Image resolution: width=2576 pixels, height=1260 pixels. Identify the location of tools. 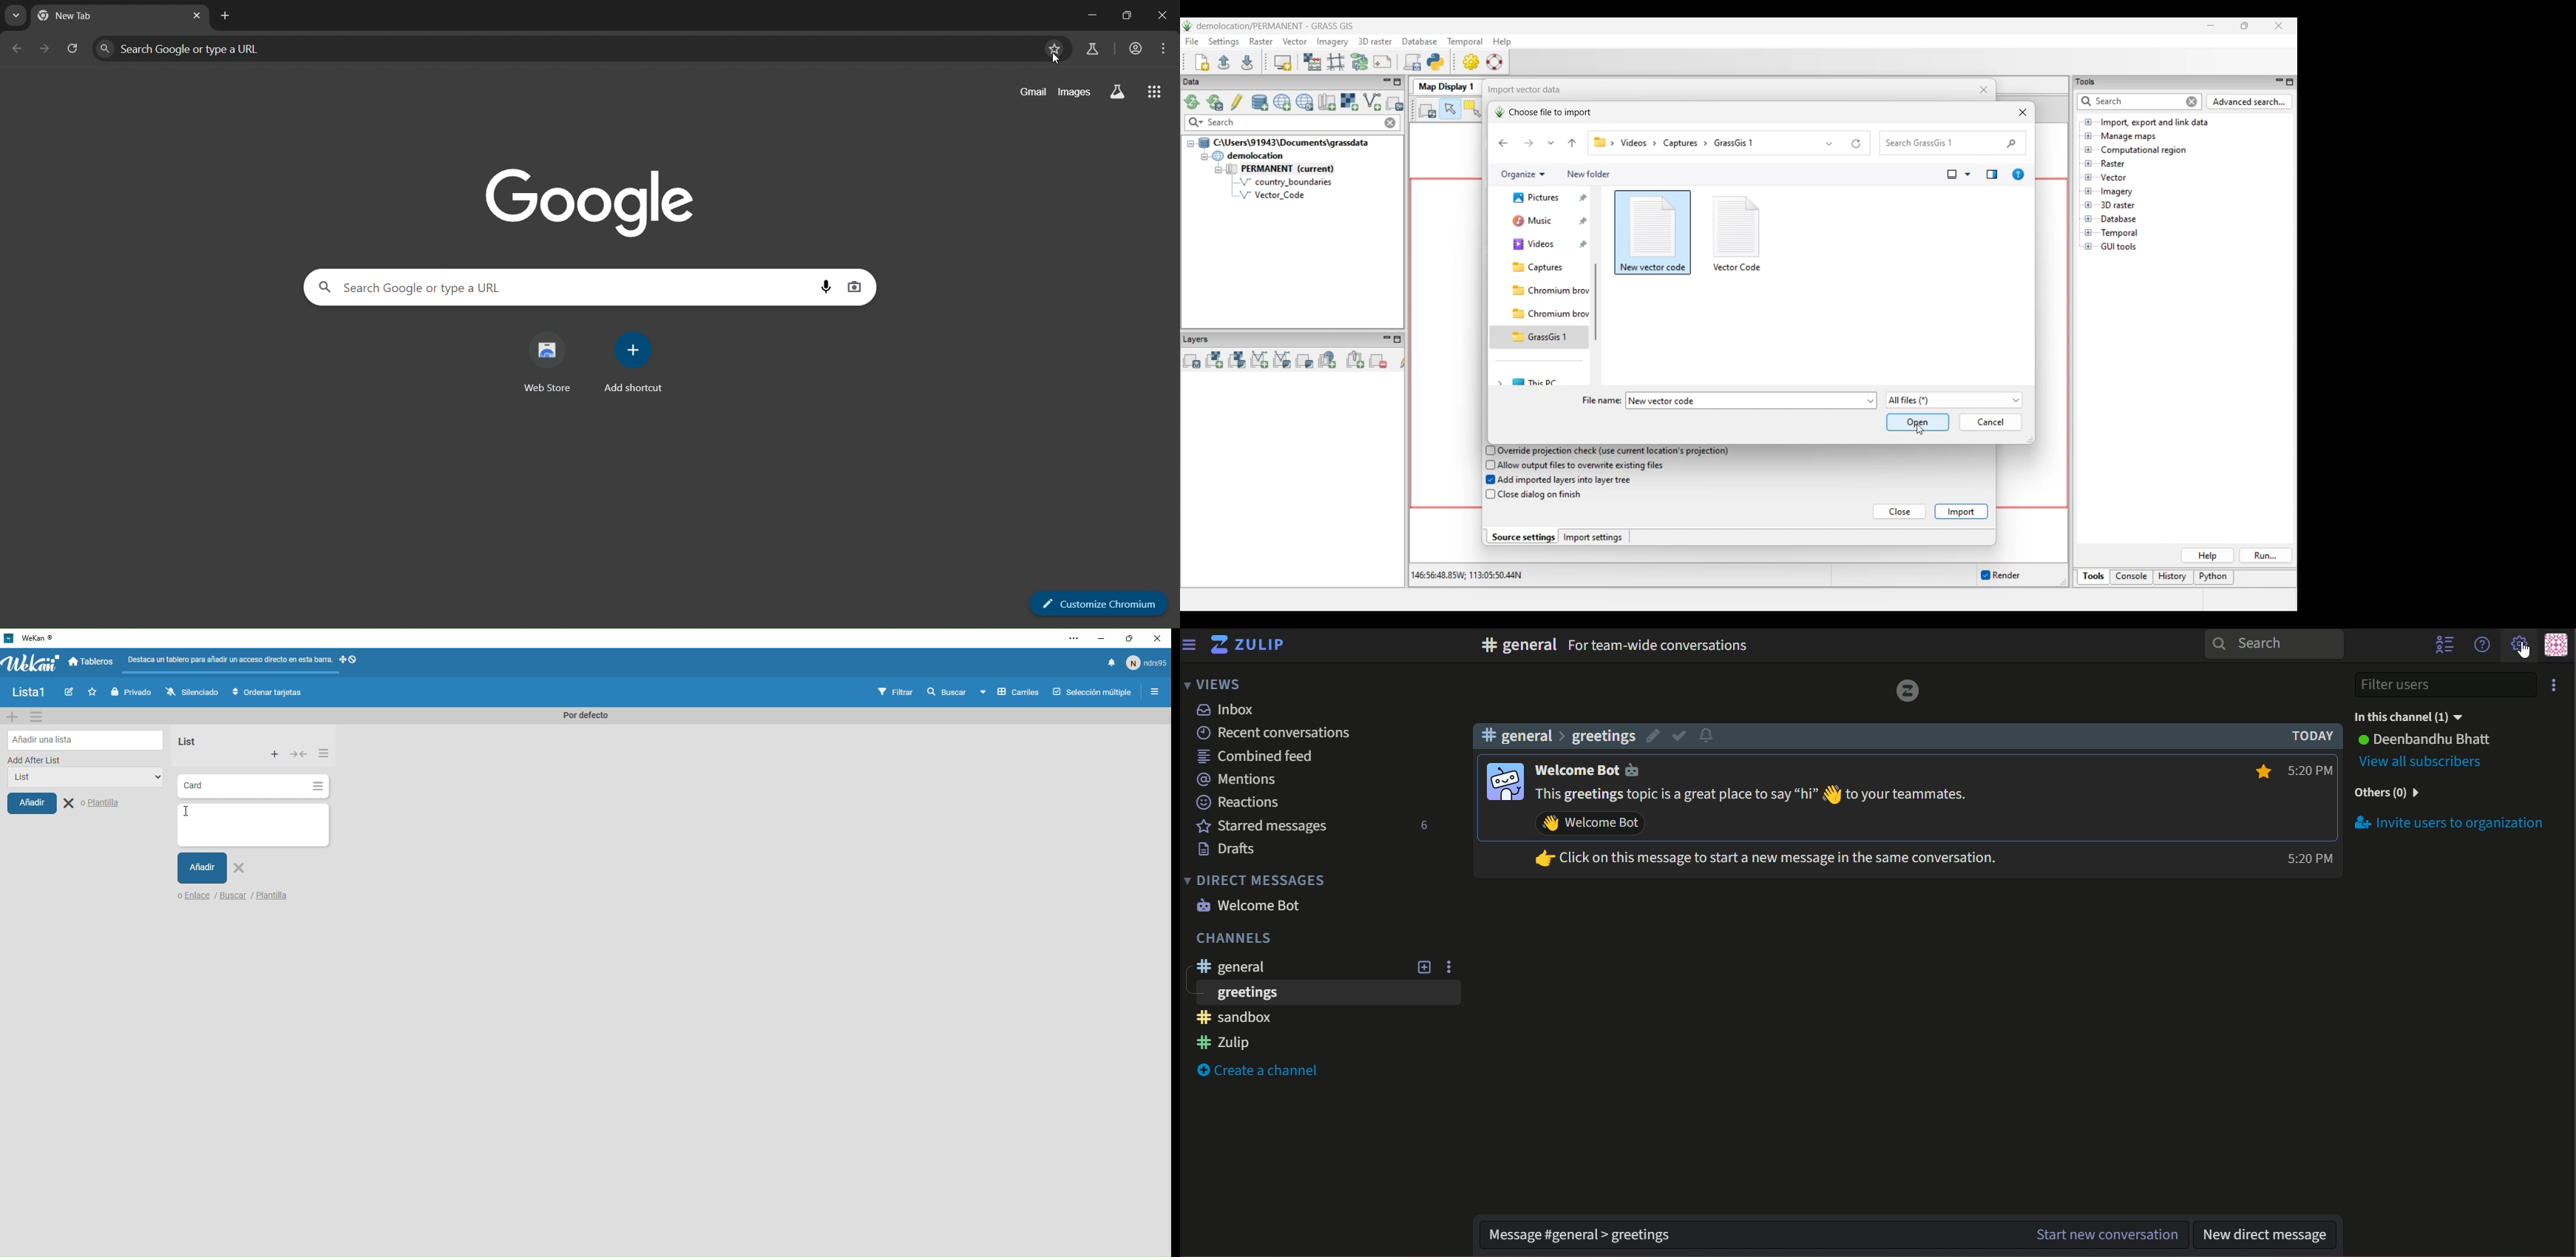
(2090, 81).